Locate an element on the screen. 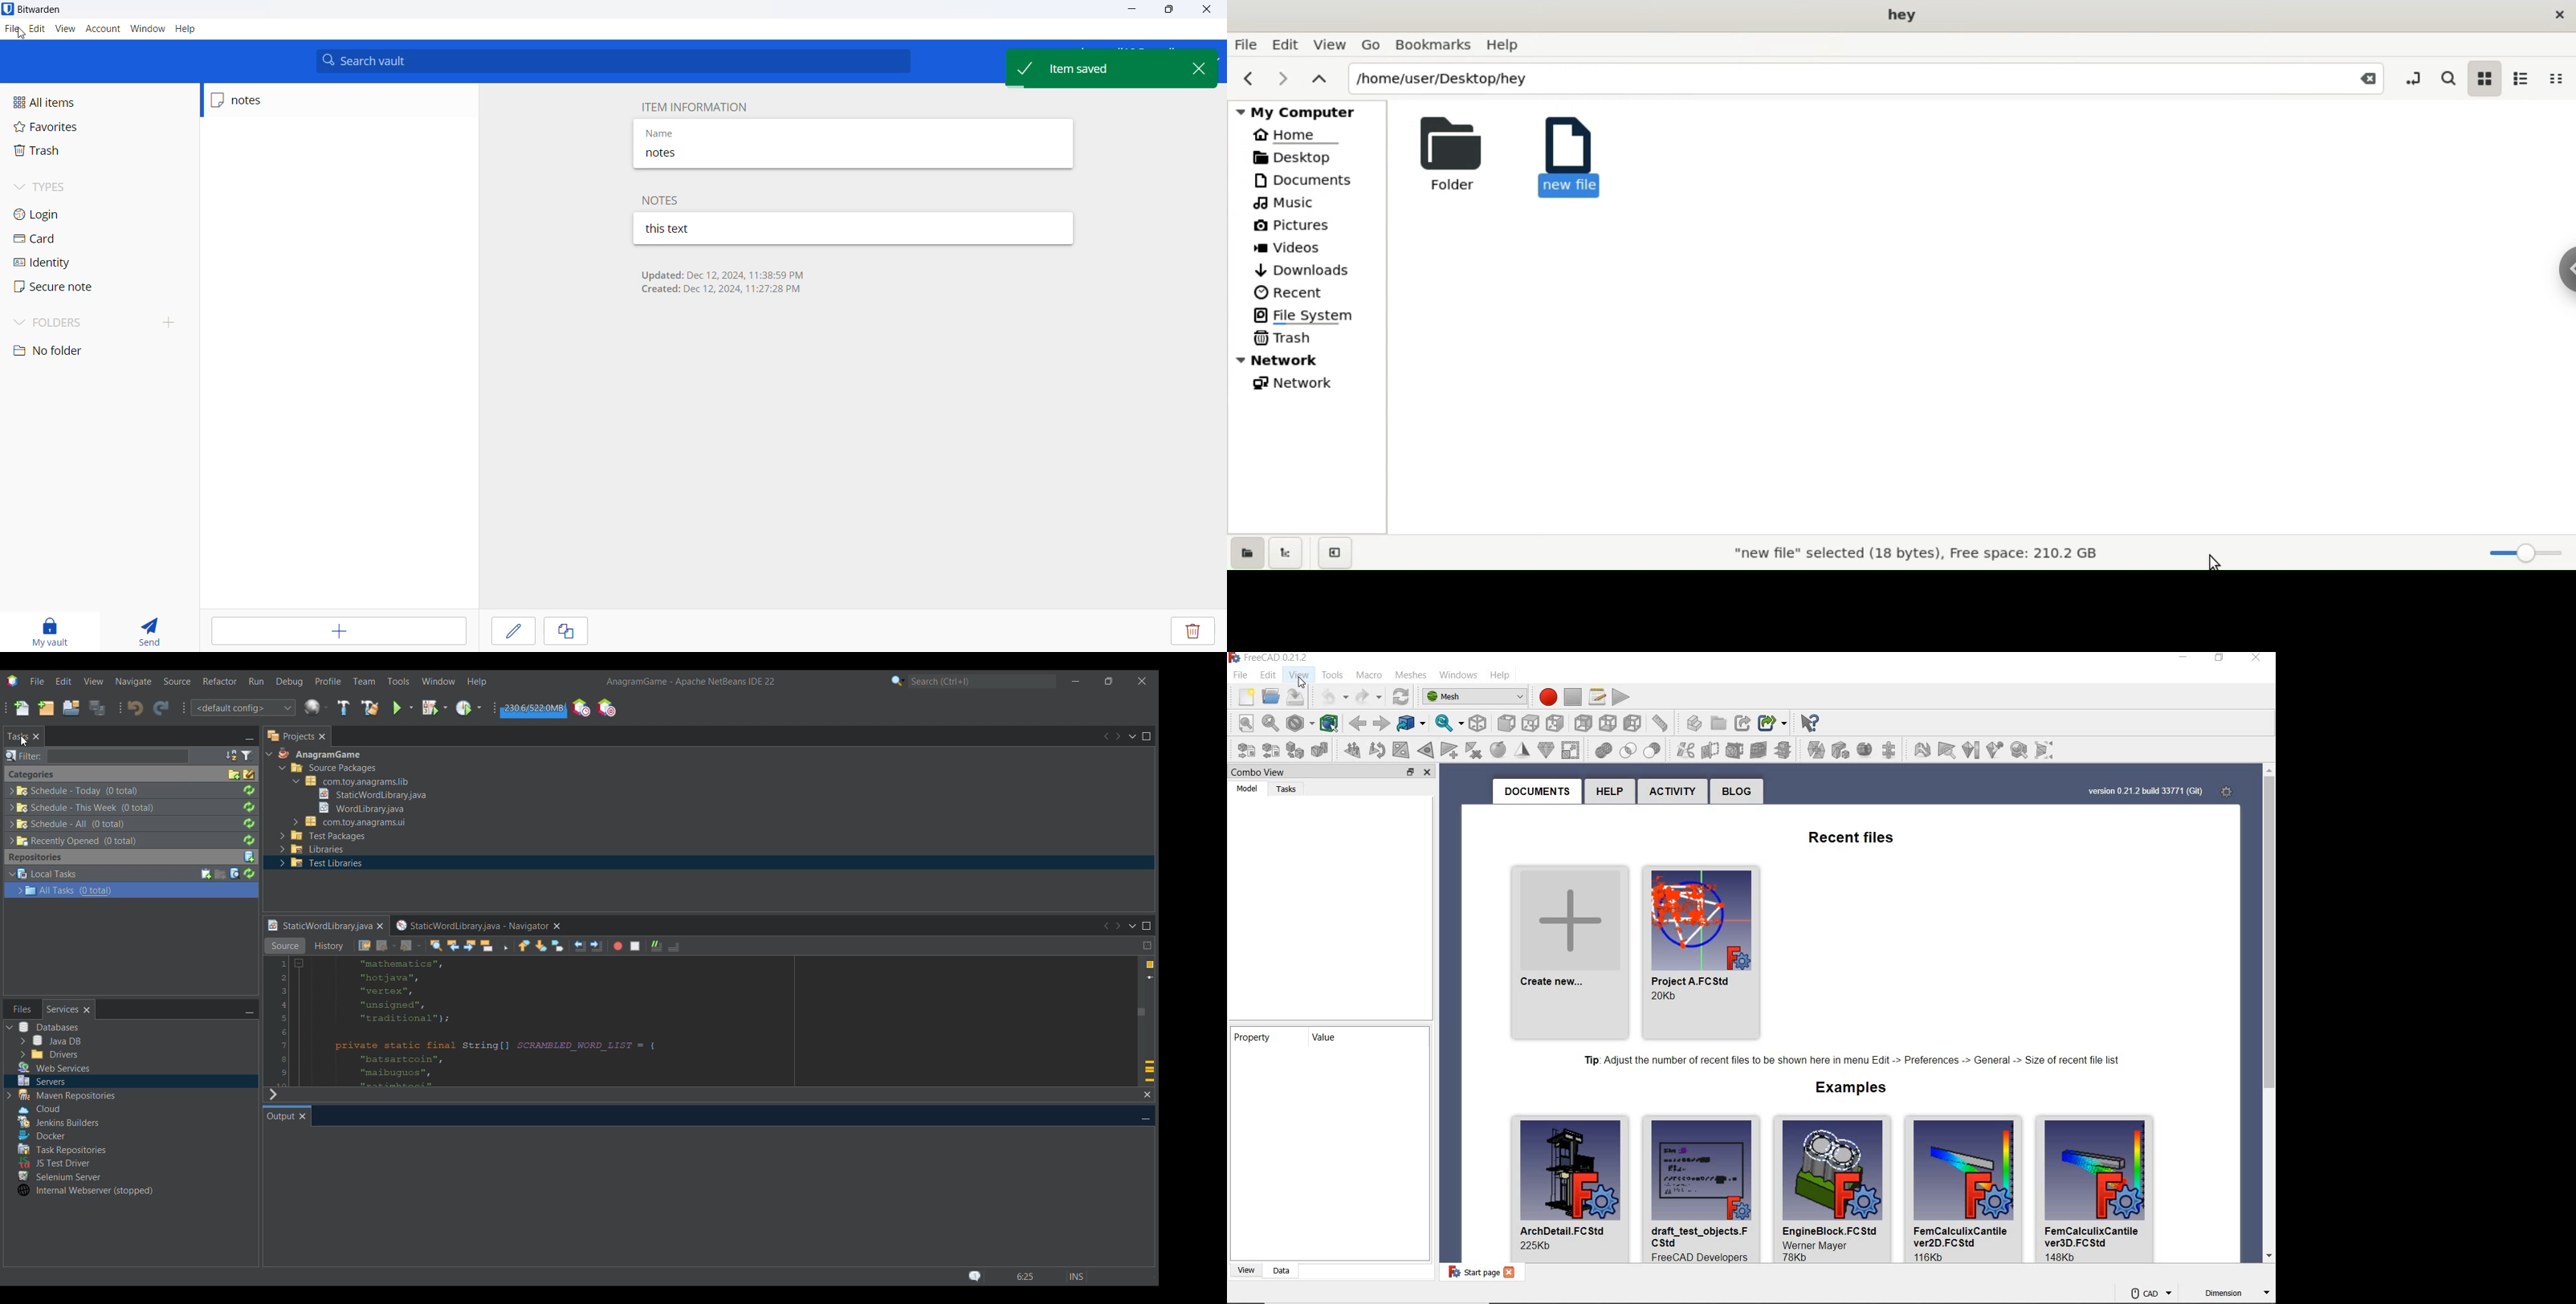 The height and width of the screenshot is (1316, 2576). Other tab is located at coordinates (22, 1009).